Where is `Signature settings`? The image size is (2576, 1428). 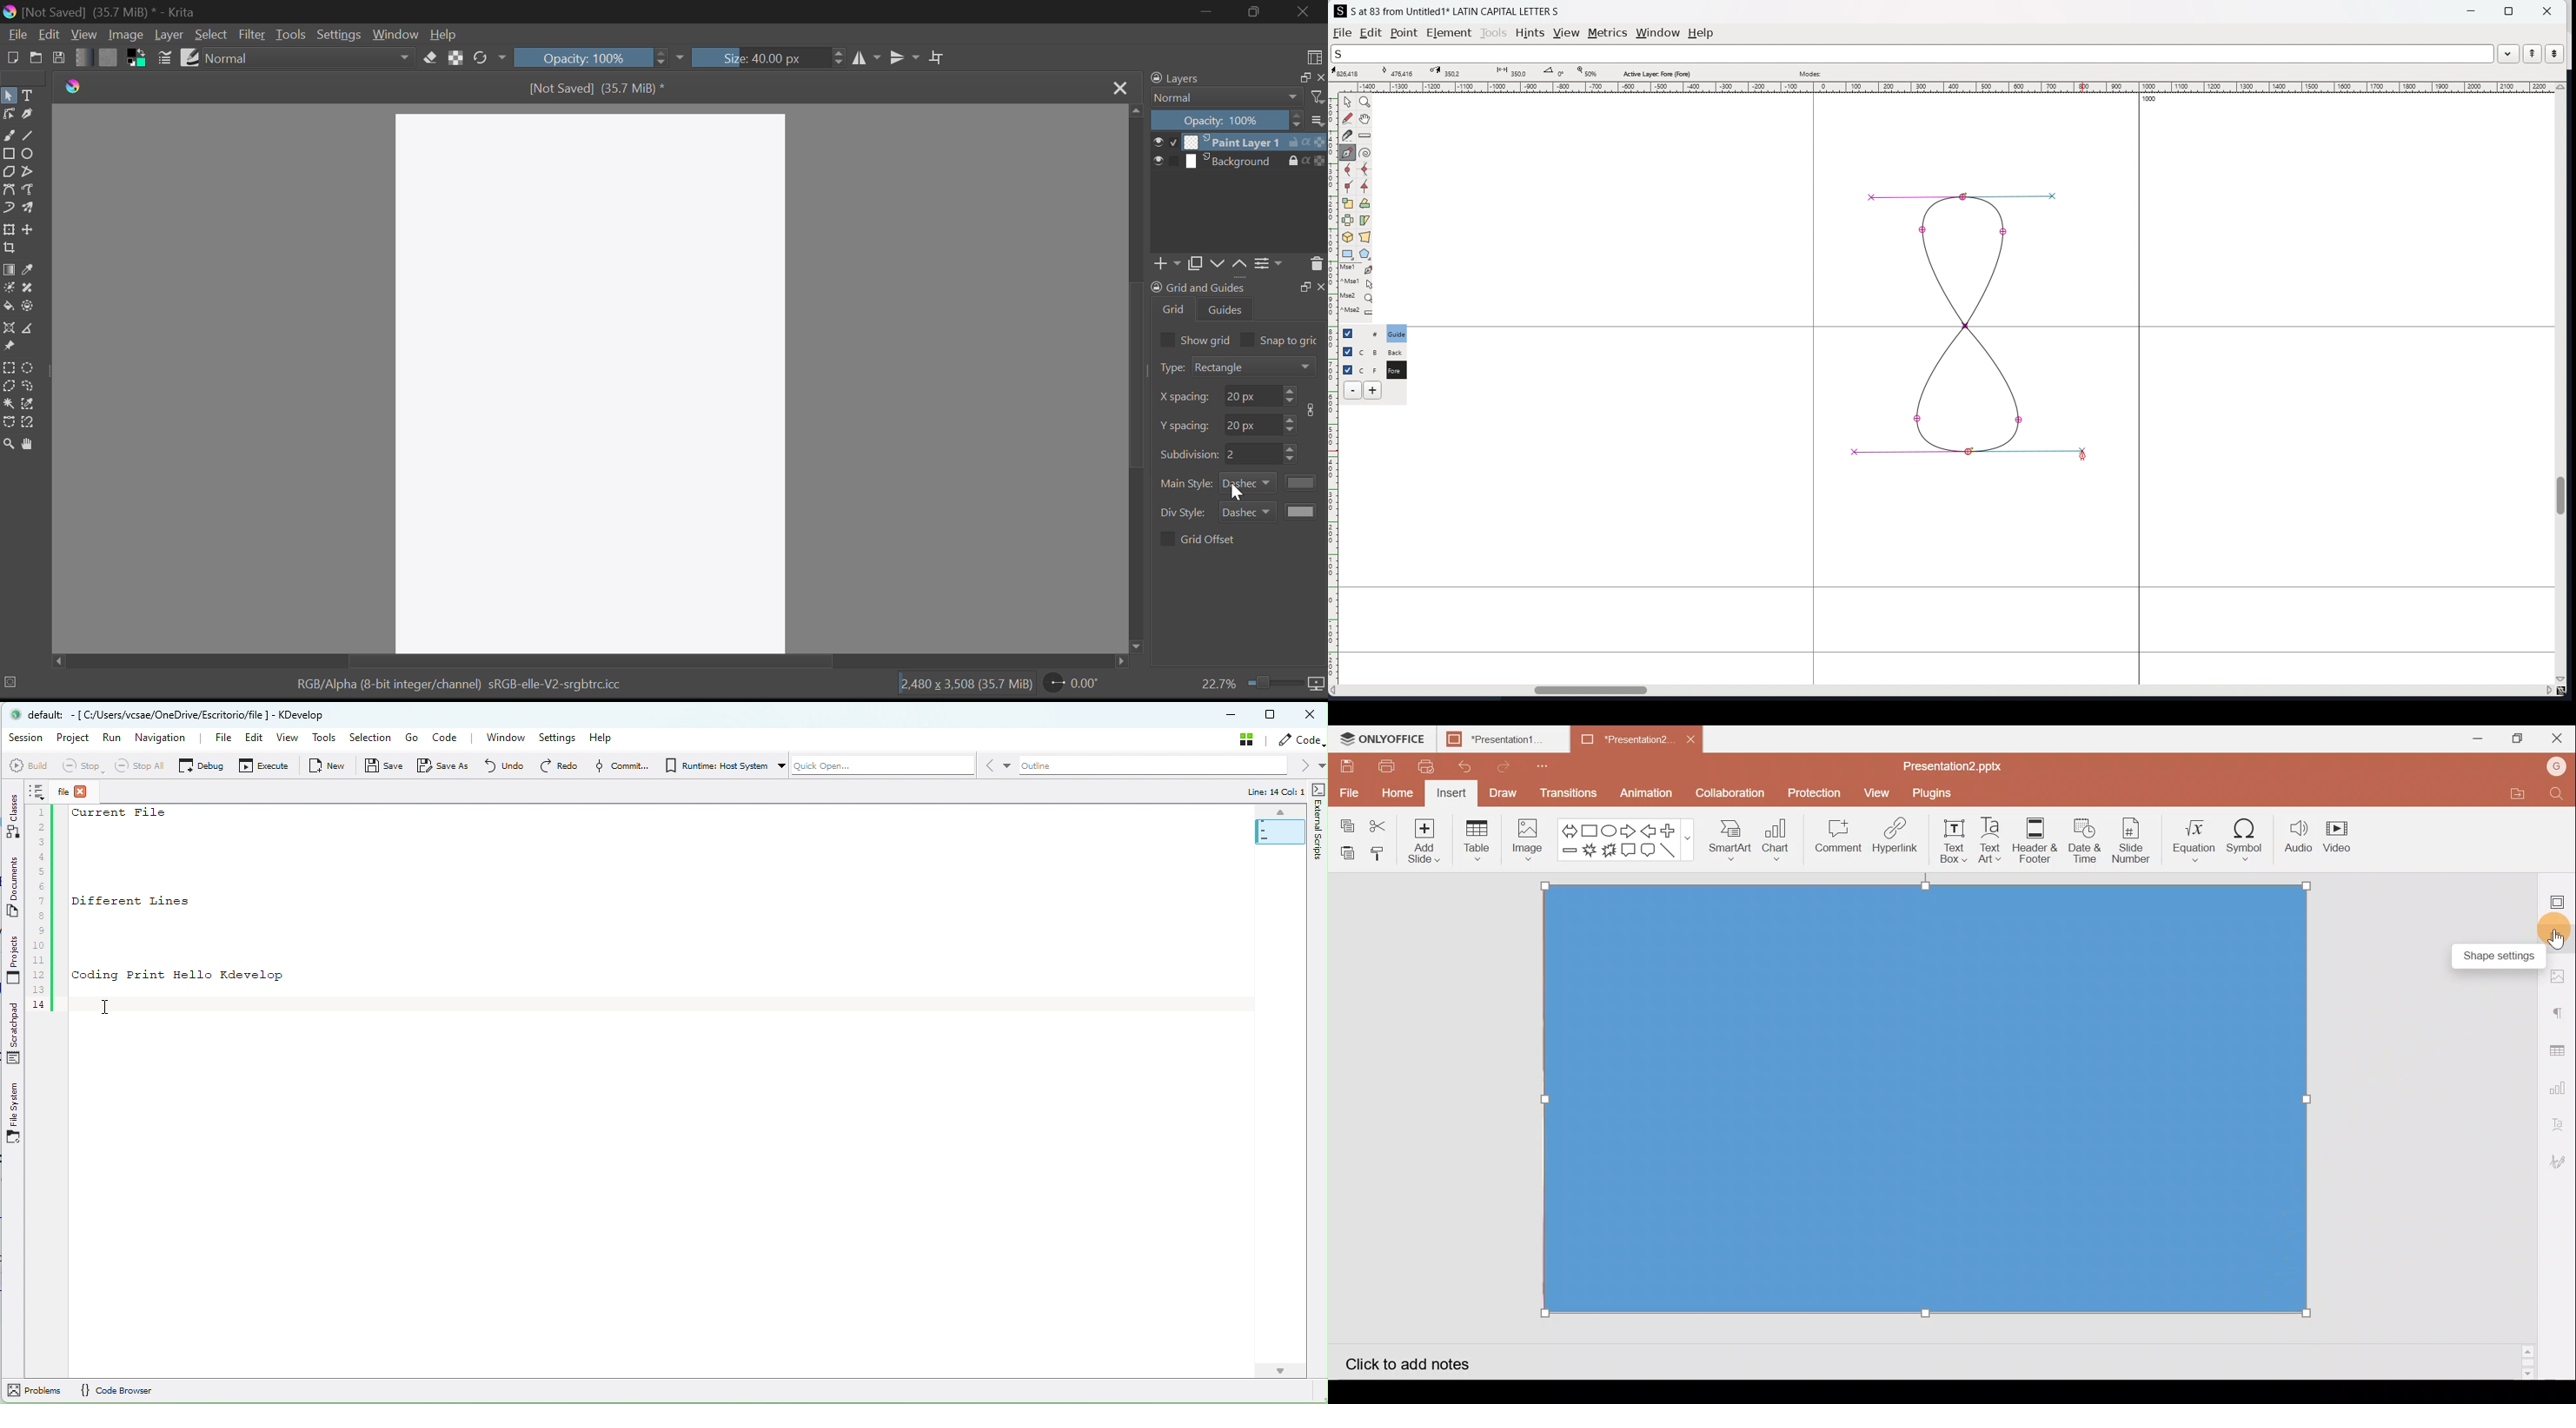
Signature settings is located at coordinates (2561, 1160).